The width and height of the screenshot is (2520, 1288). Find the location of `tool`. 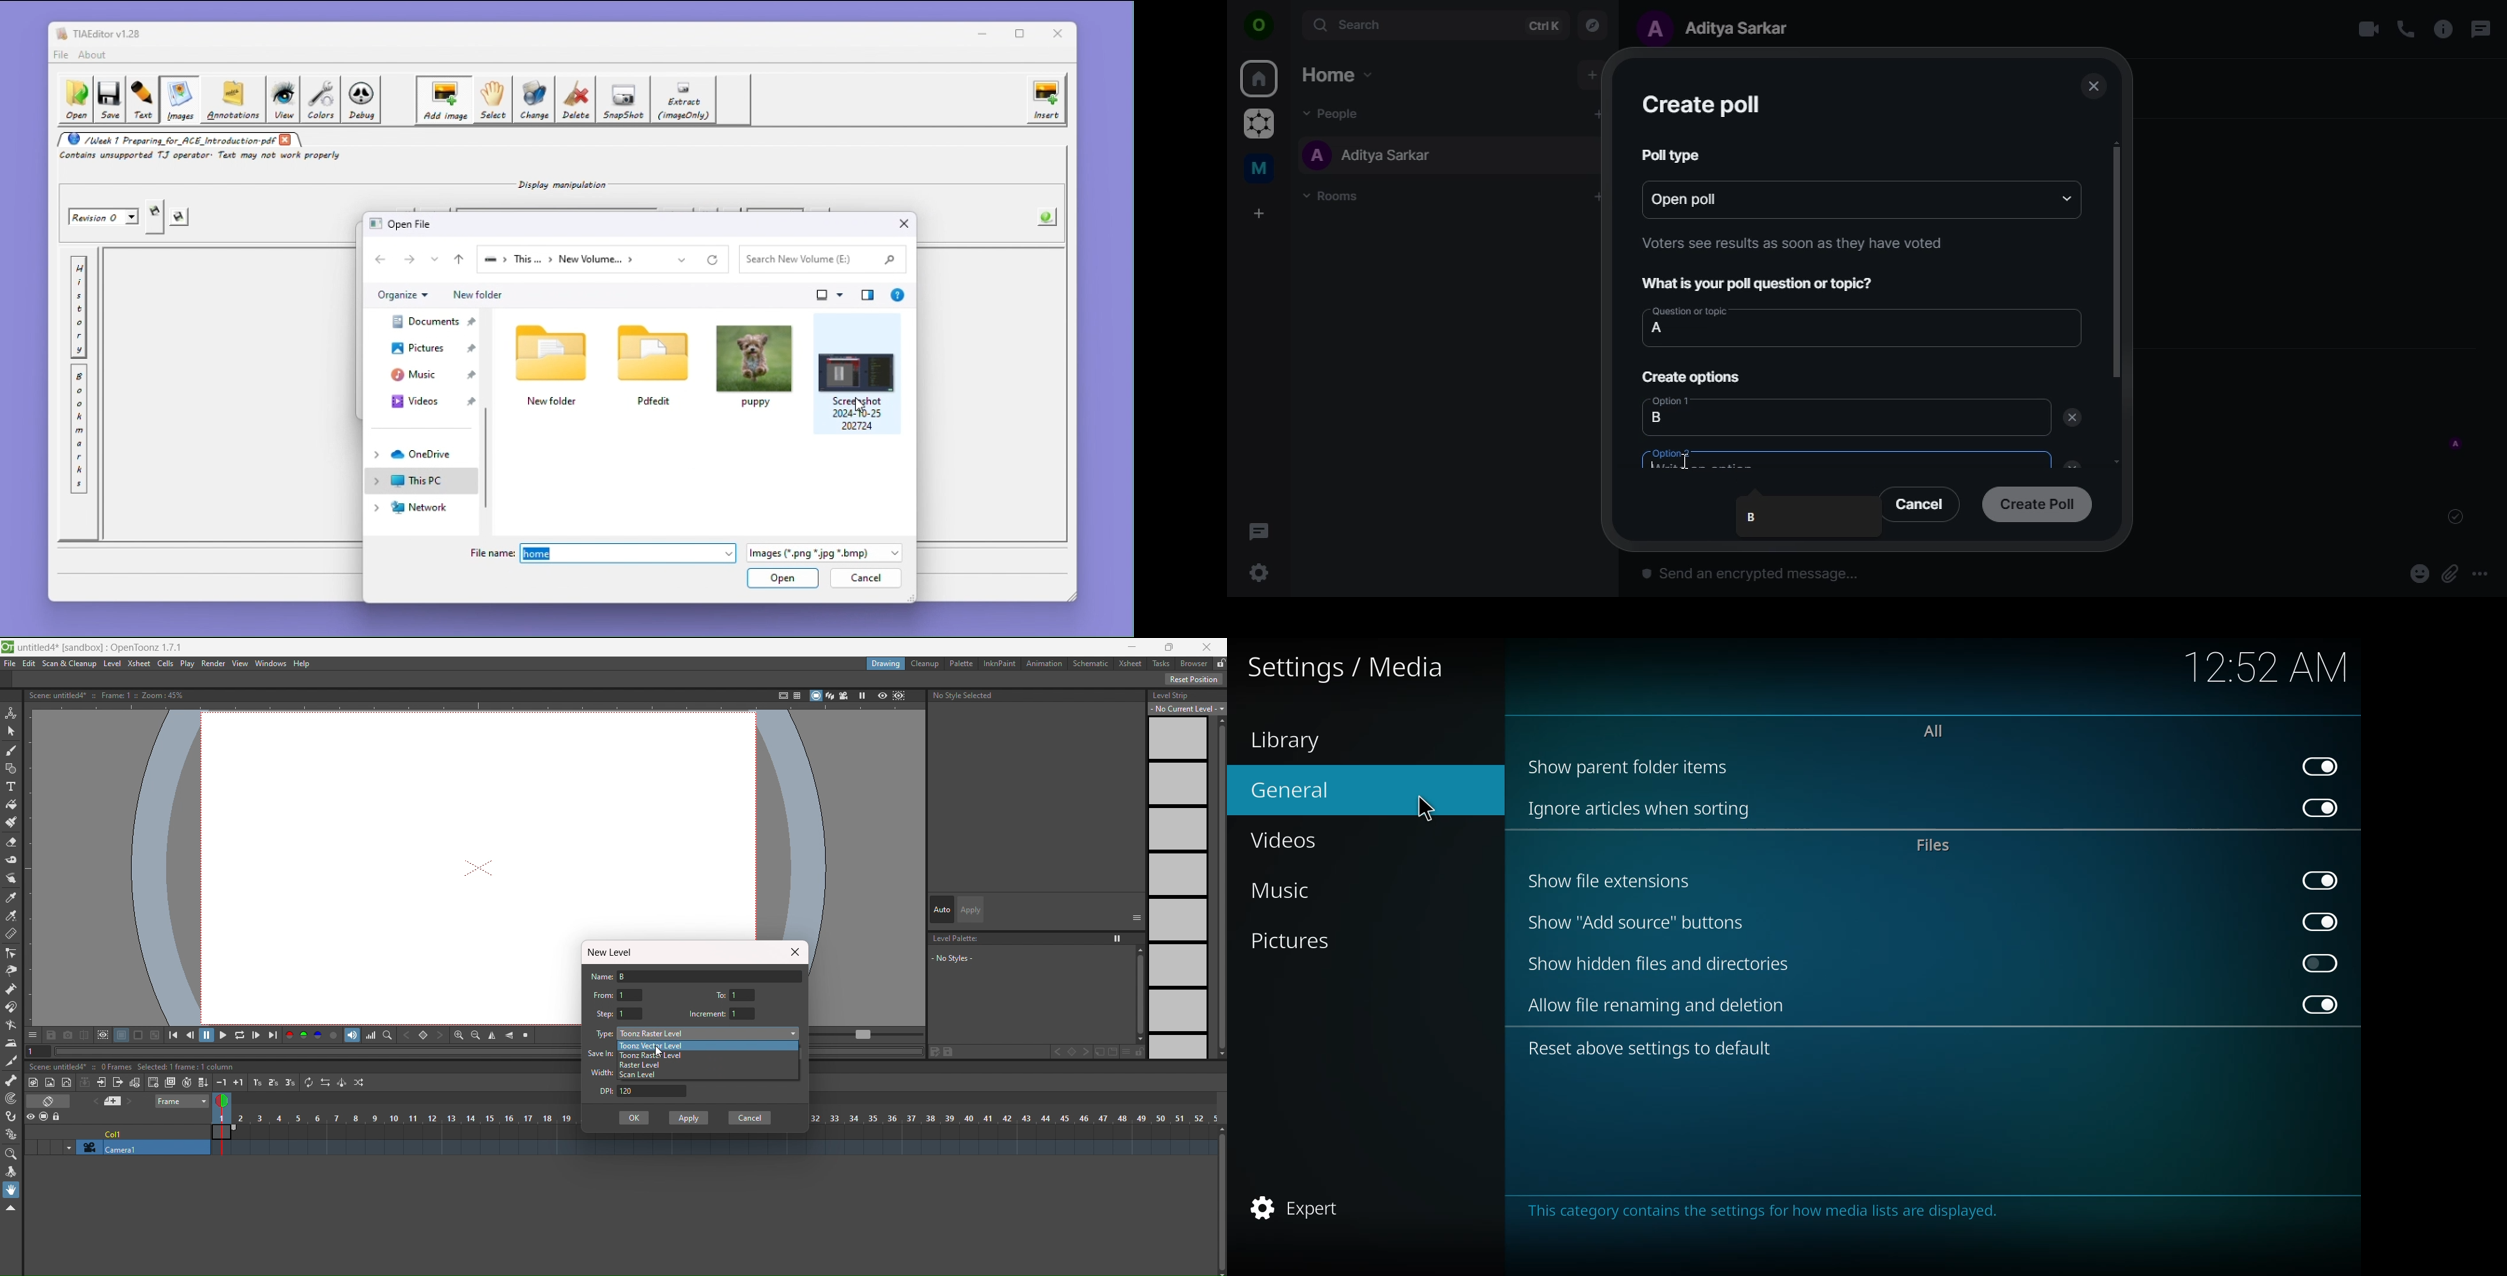

tool is located at coordinates (52, 1034).